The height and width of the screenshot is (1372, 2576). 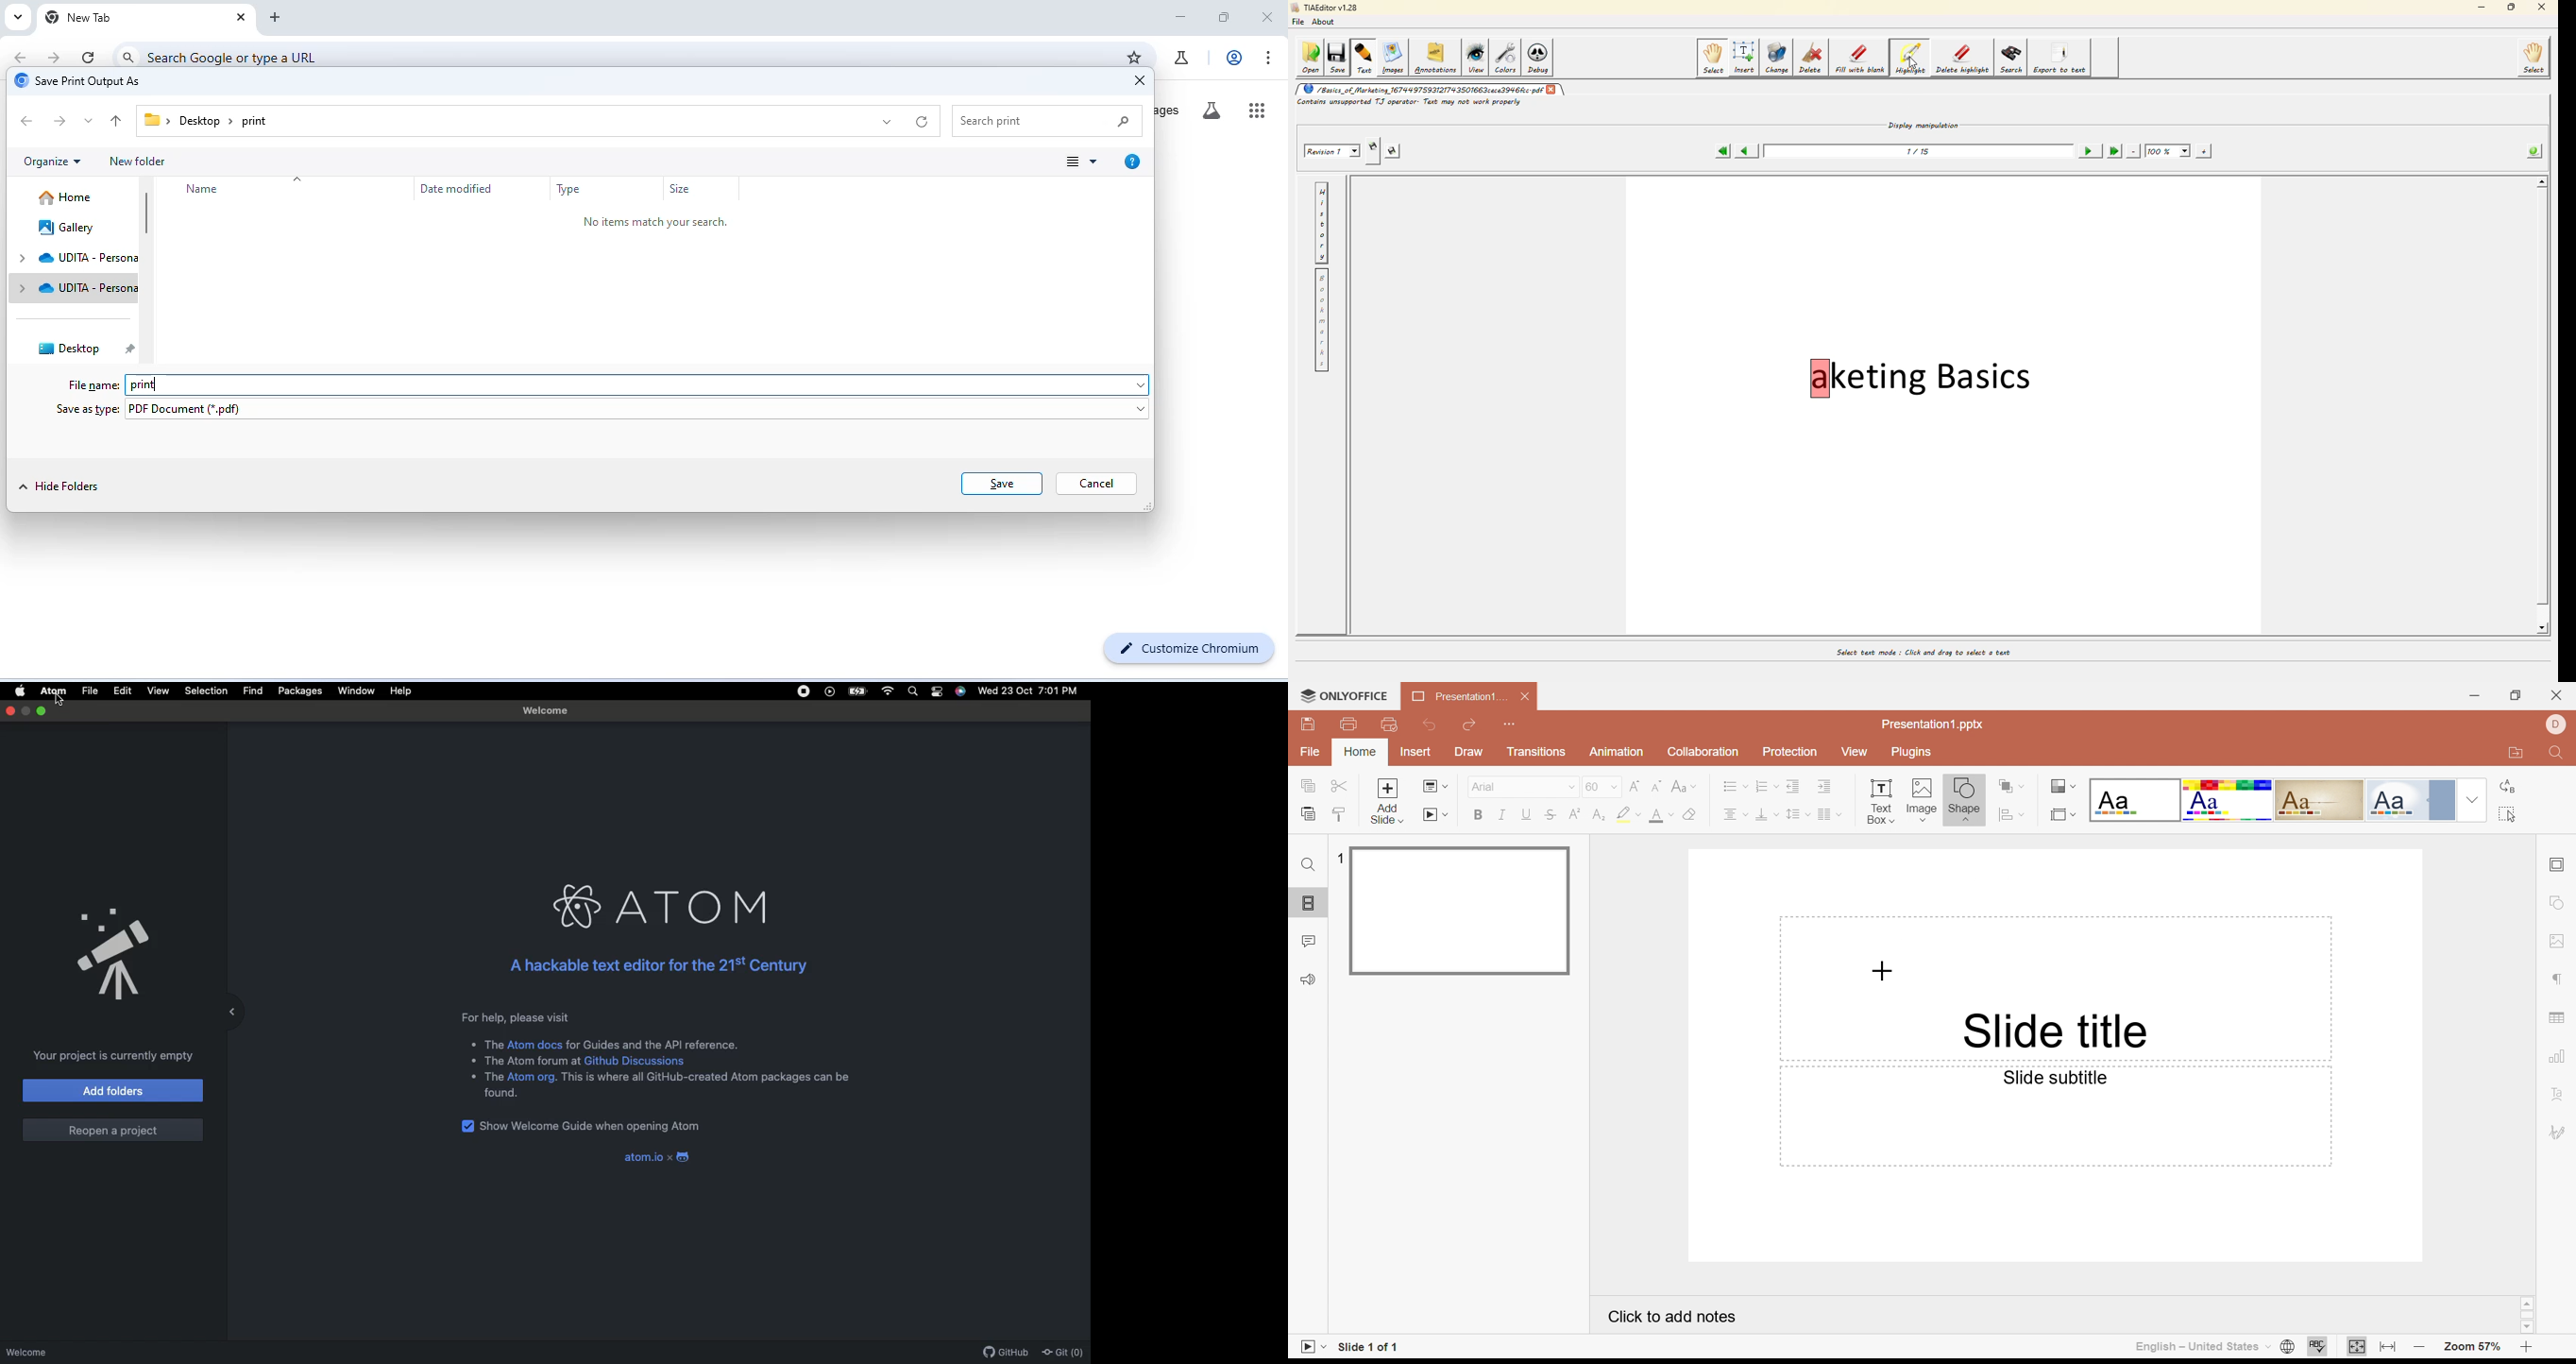 I want to click on Signature settings, so click(x=2559, y=1130).